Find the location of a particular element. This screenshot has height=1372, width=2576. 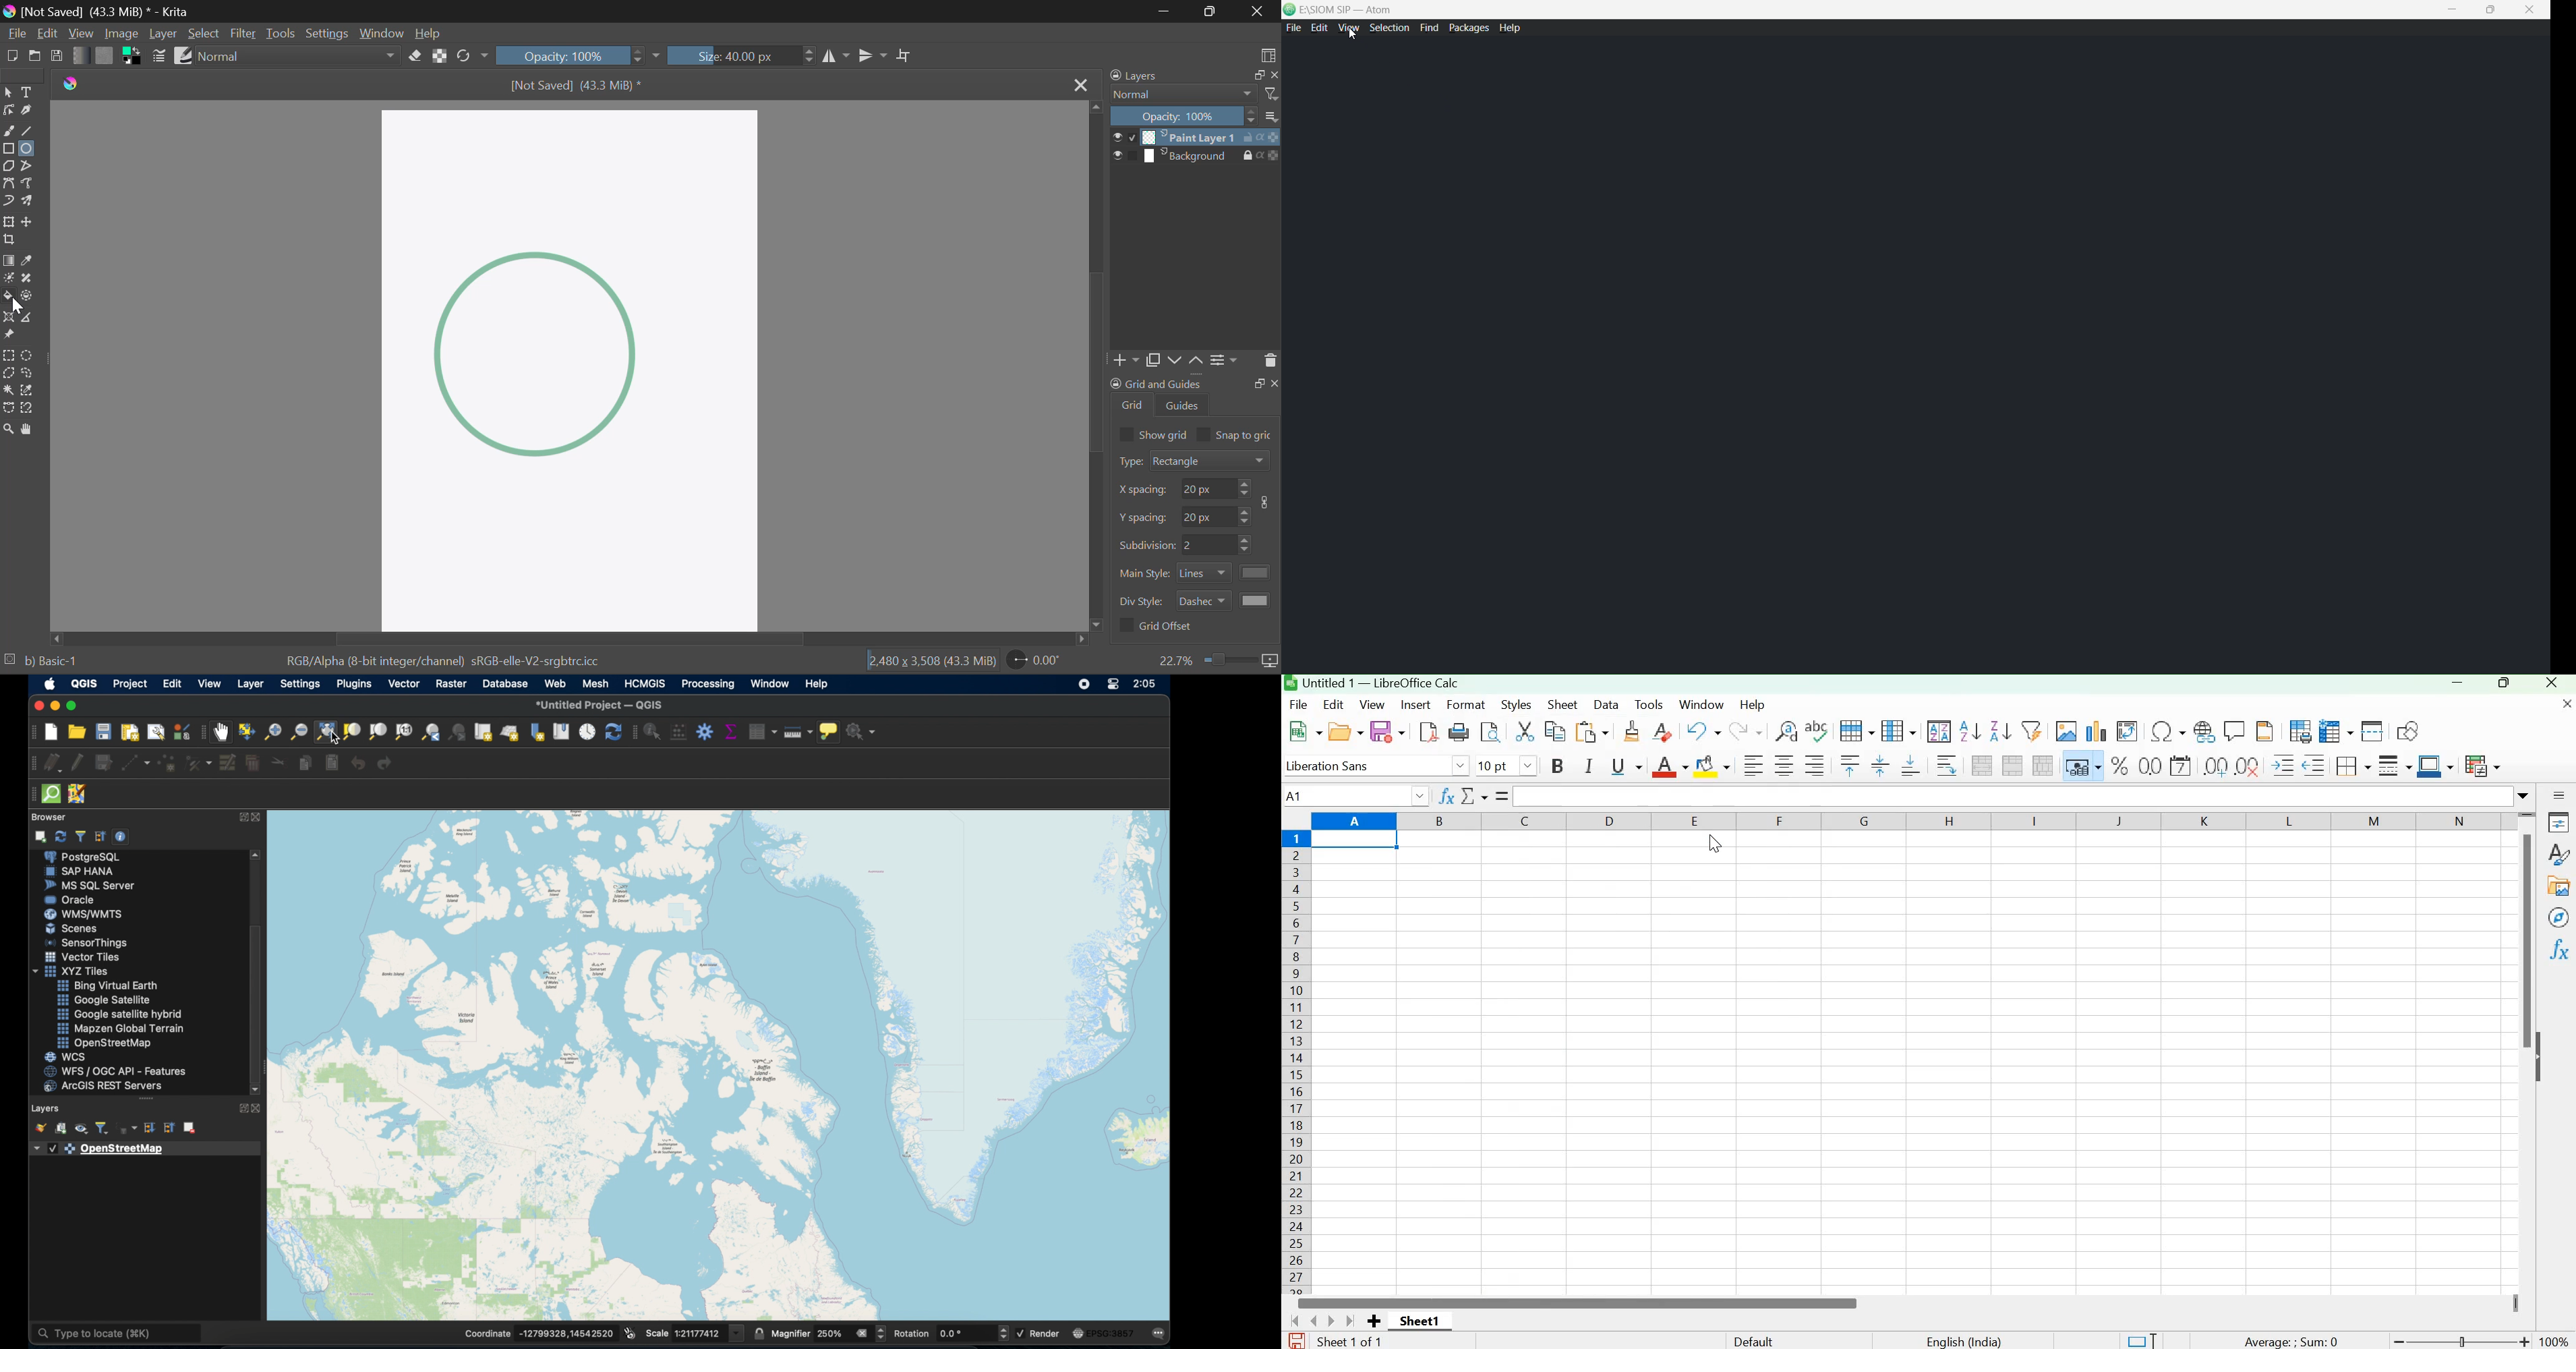

Layer is located at coordinates (164, 35).